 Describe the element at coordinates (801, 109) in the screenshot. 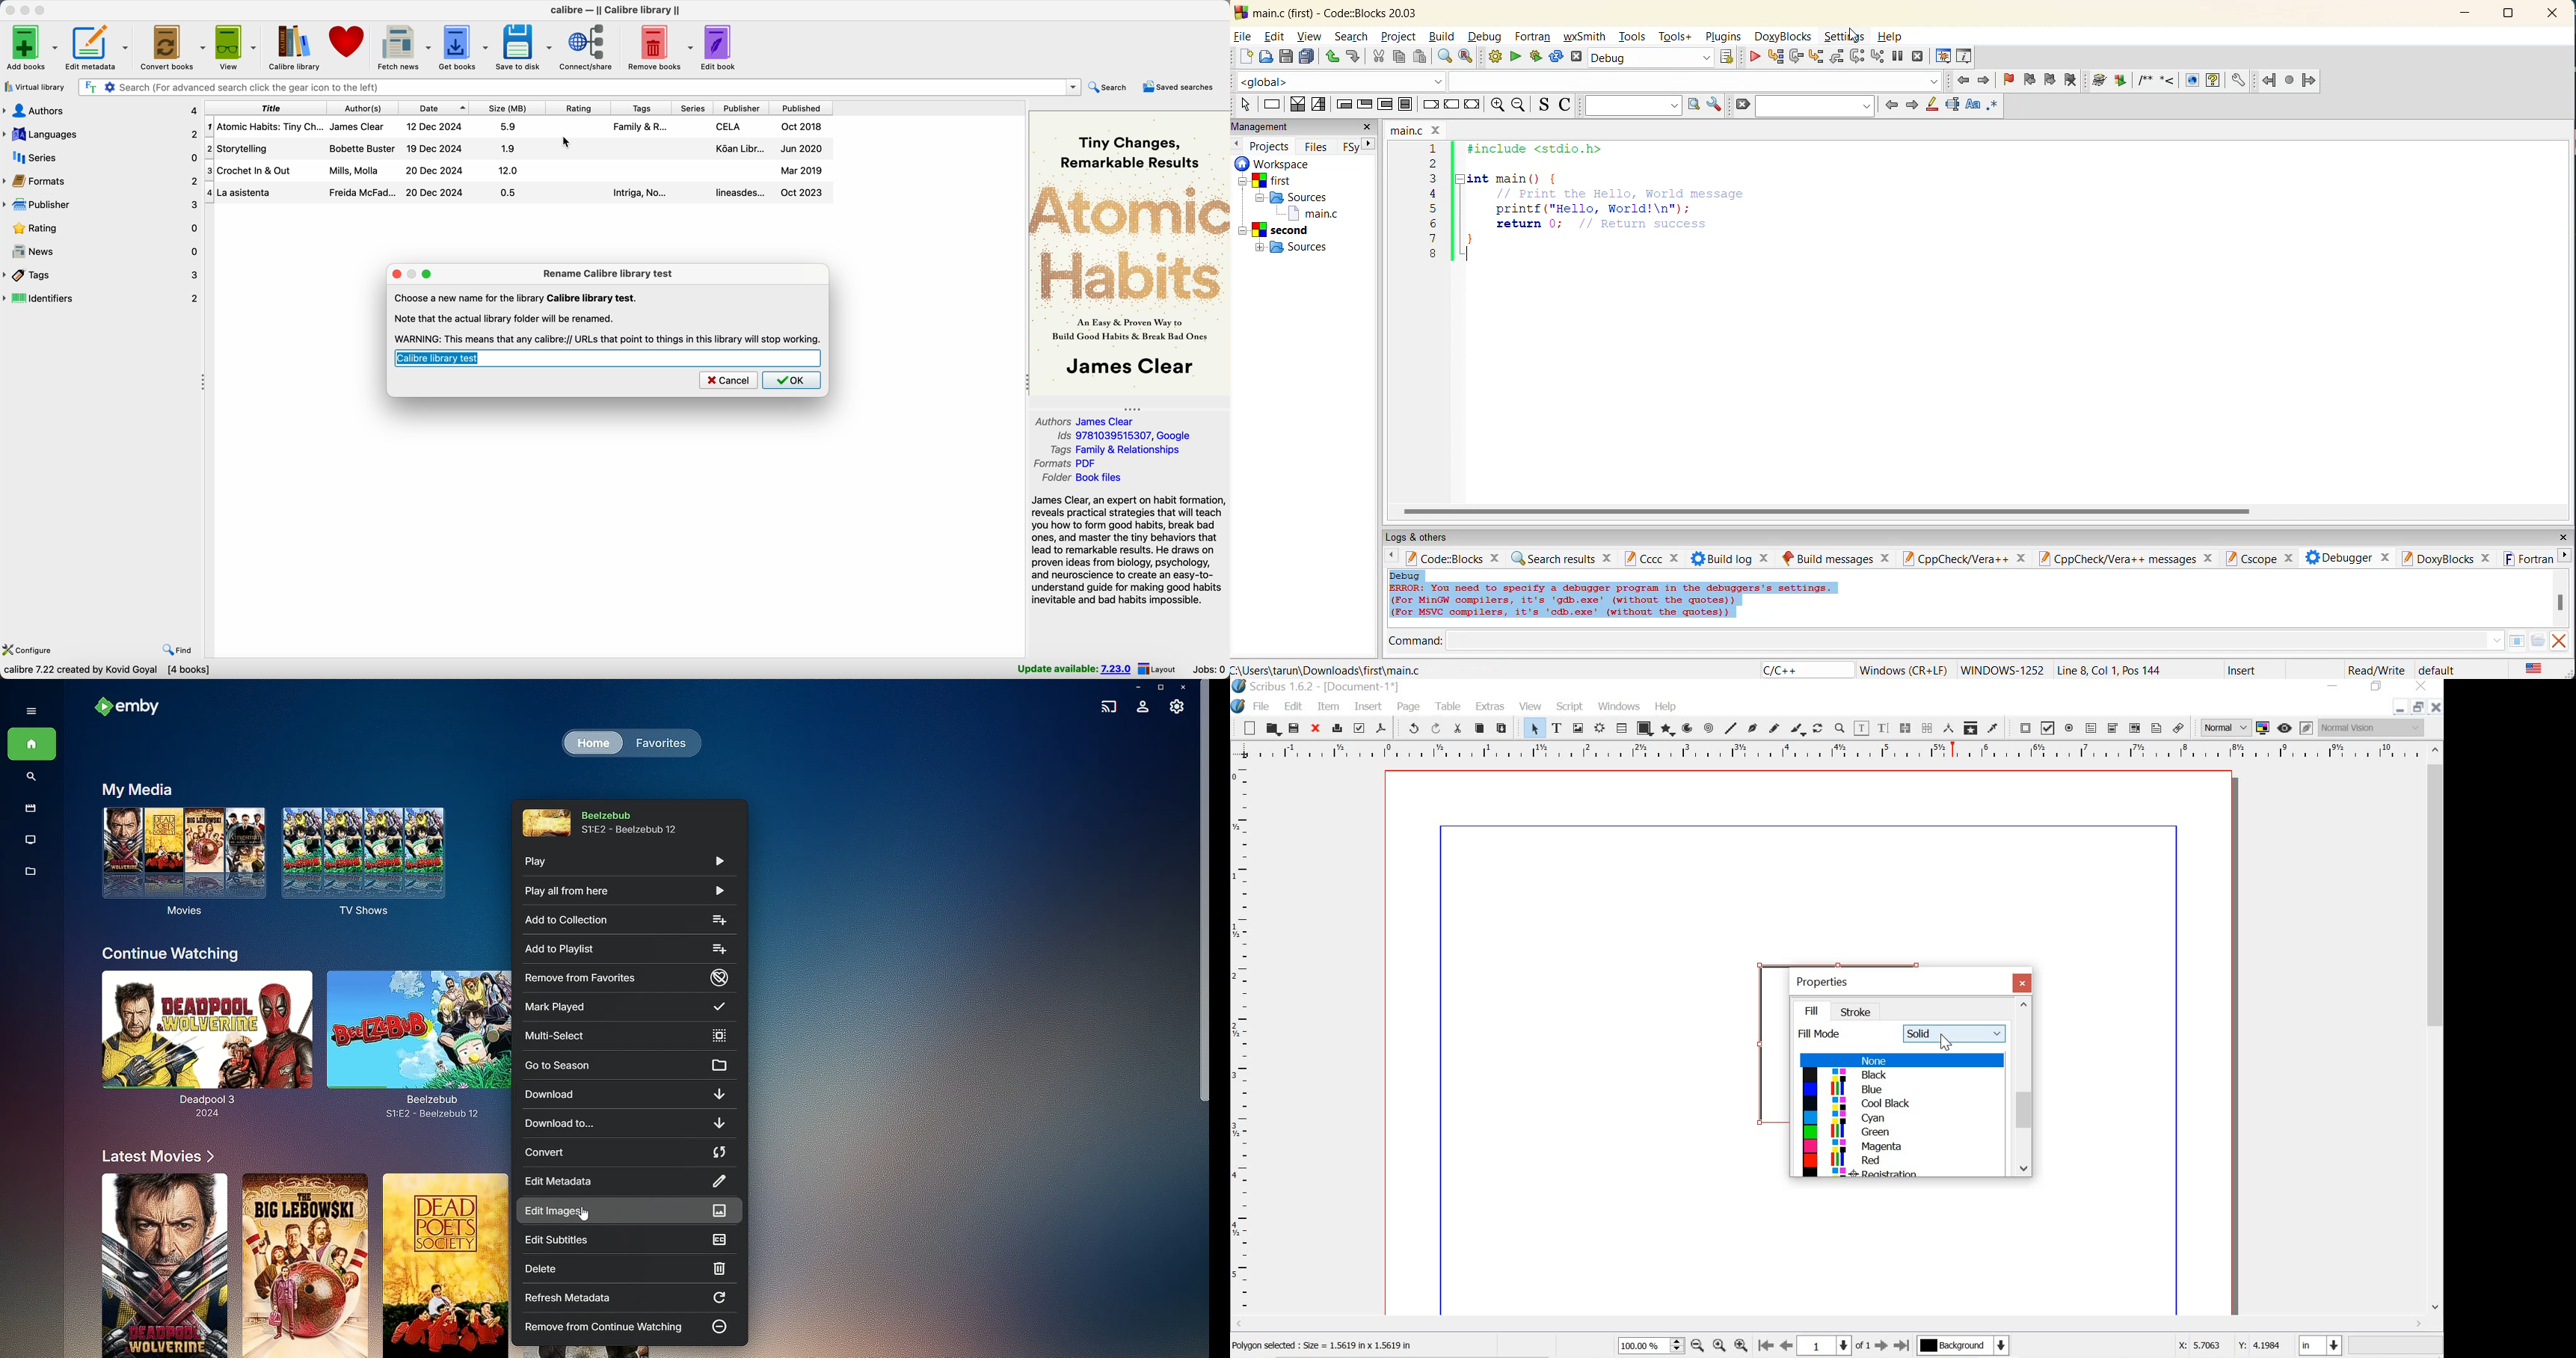

I see `published` at that location.